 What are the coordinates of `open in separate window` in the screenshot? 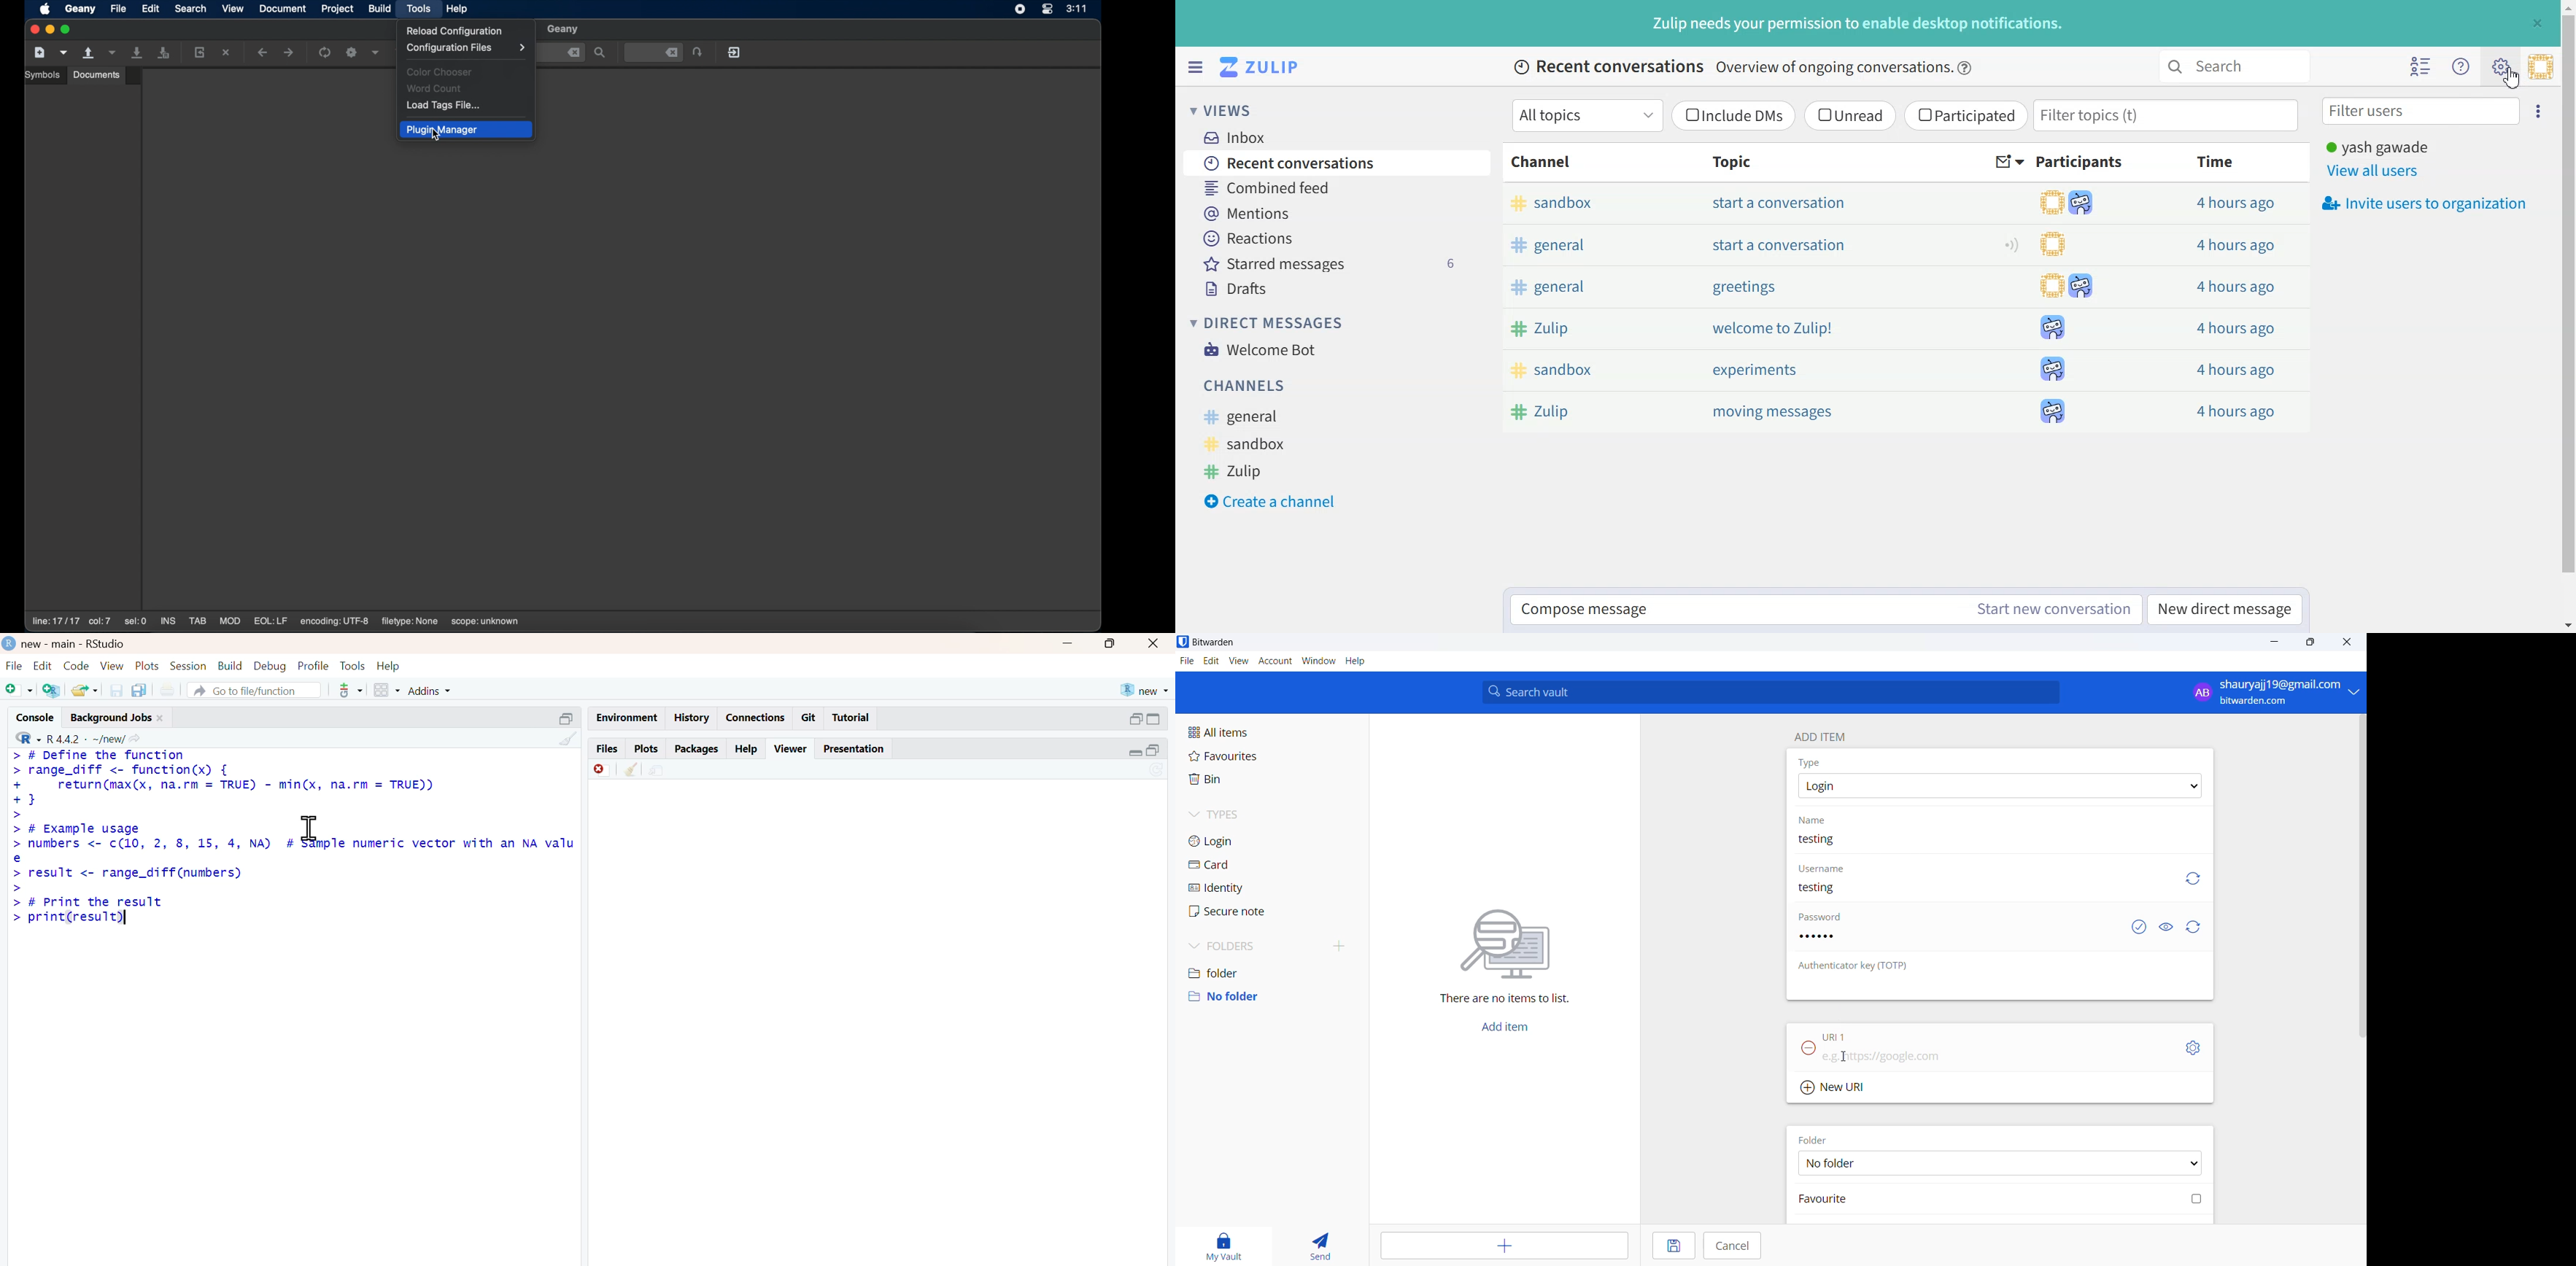 It's located at (1137, 719).